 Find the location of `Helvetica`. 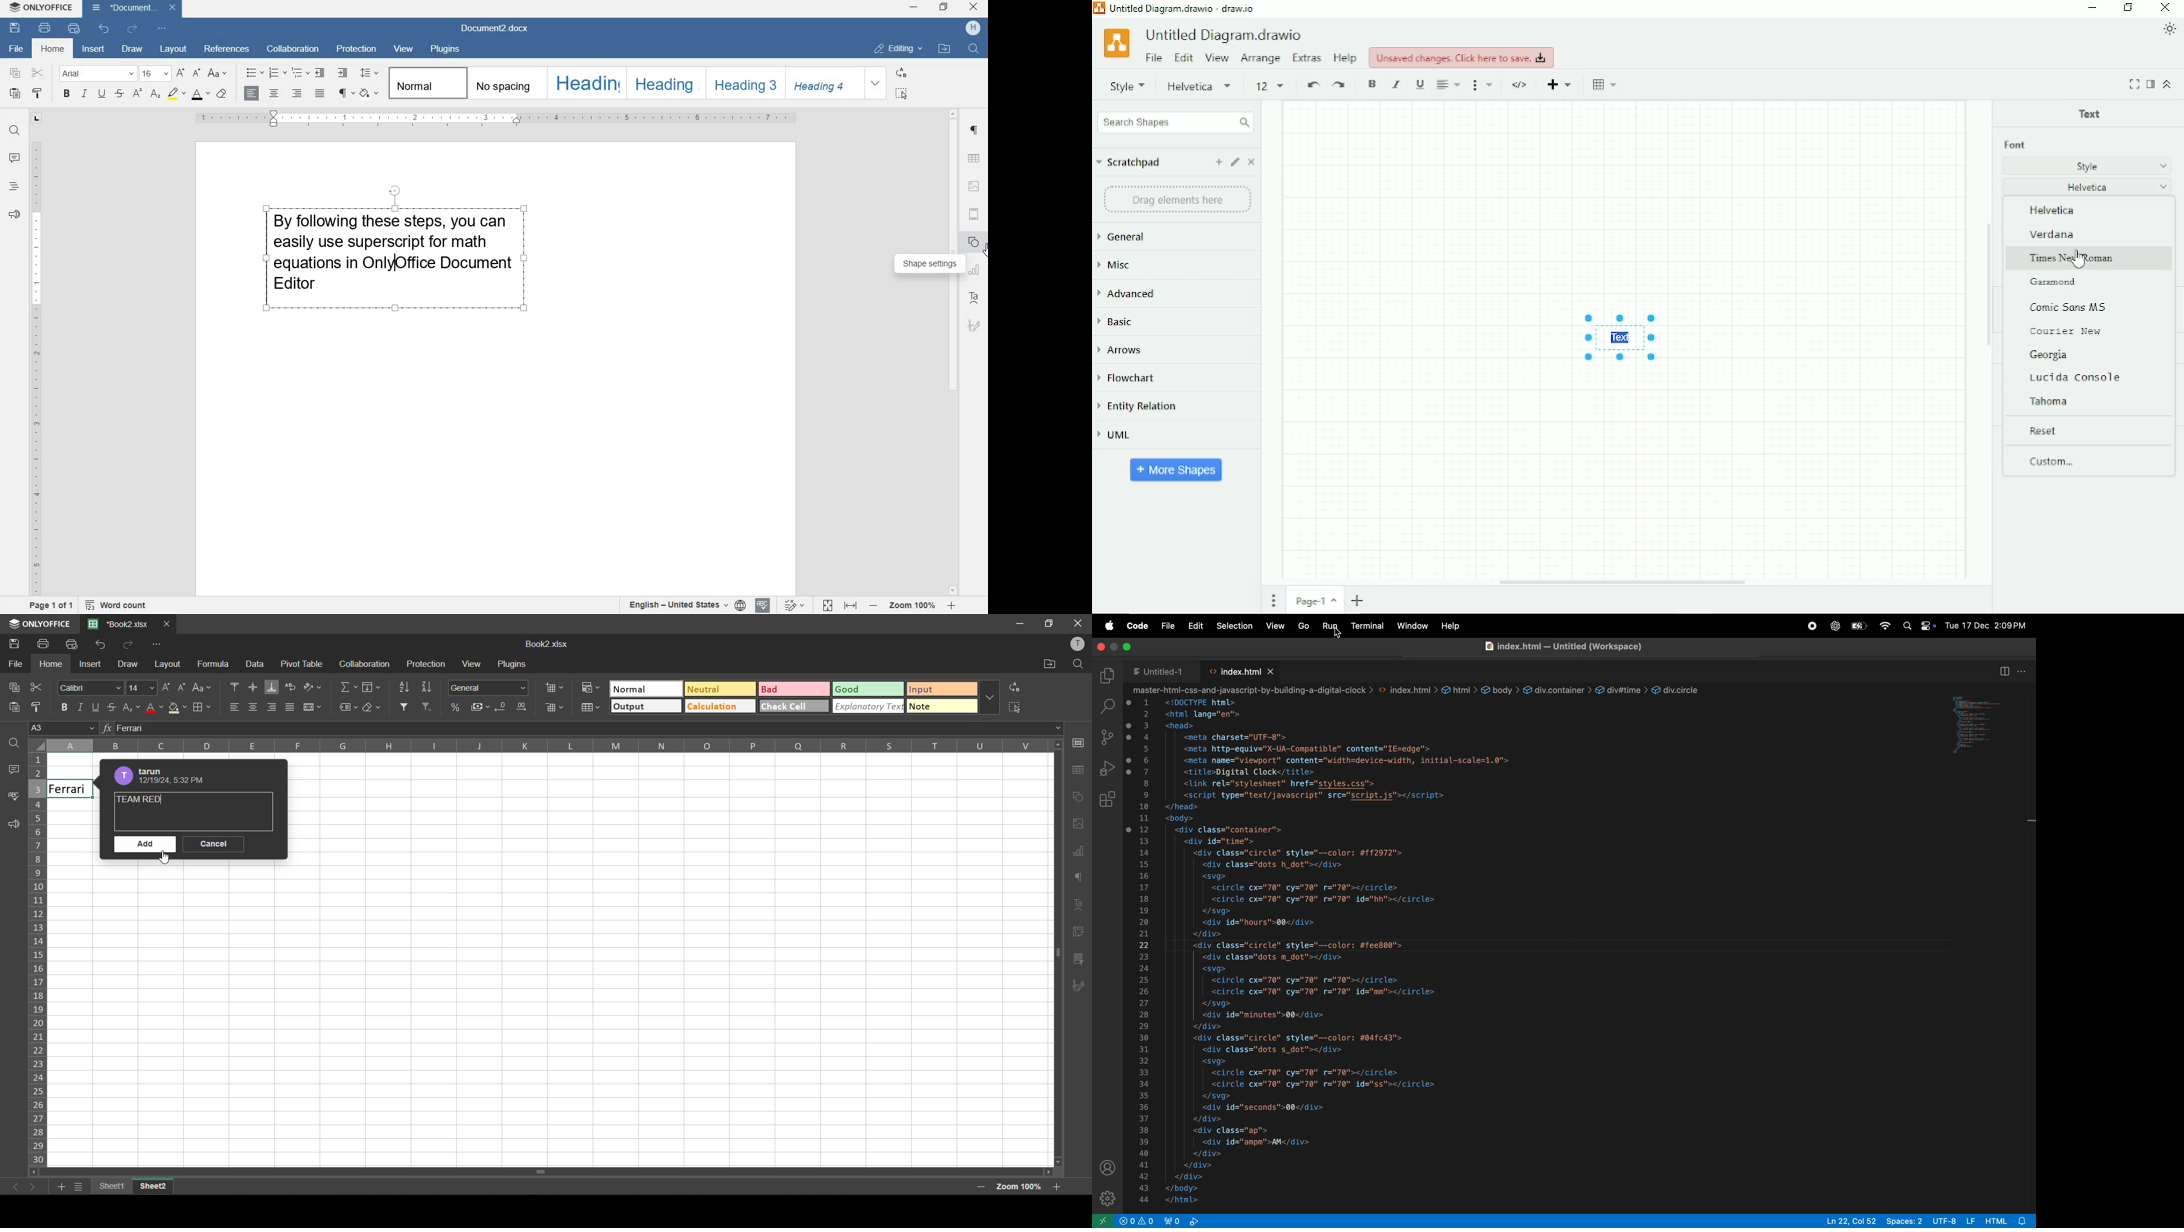

Helvetica is located at coordinates (1202, 86).